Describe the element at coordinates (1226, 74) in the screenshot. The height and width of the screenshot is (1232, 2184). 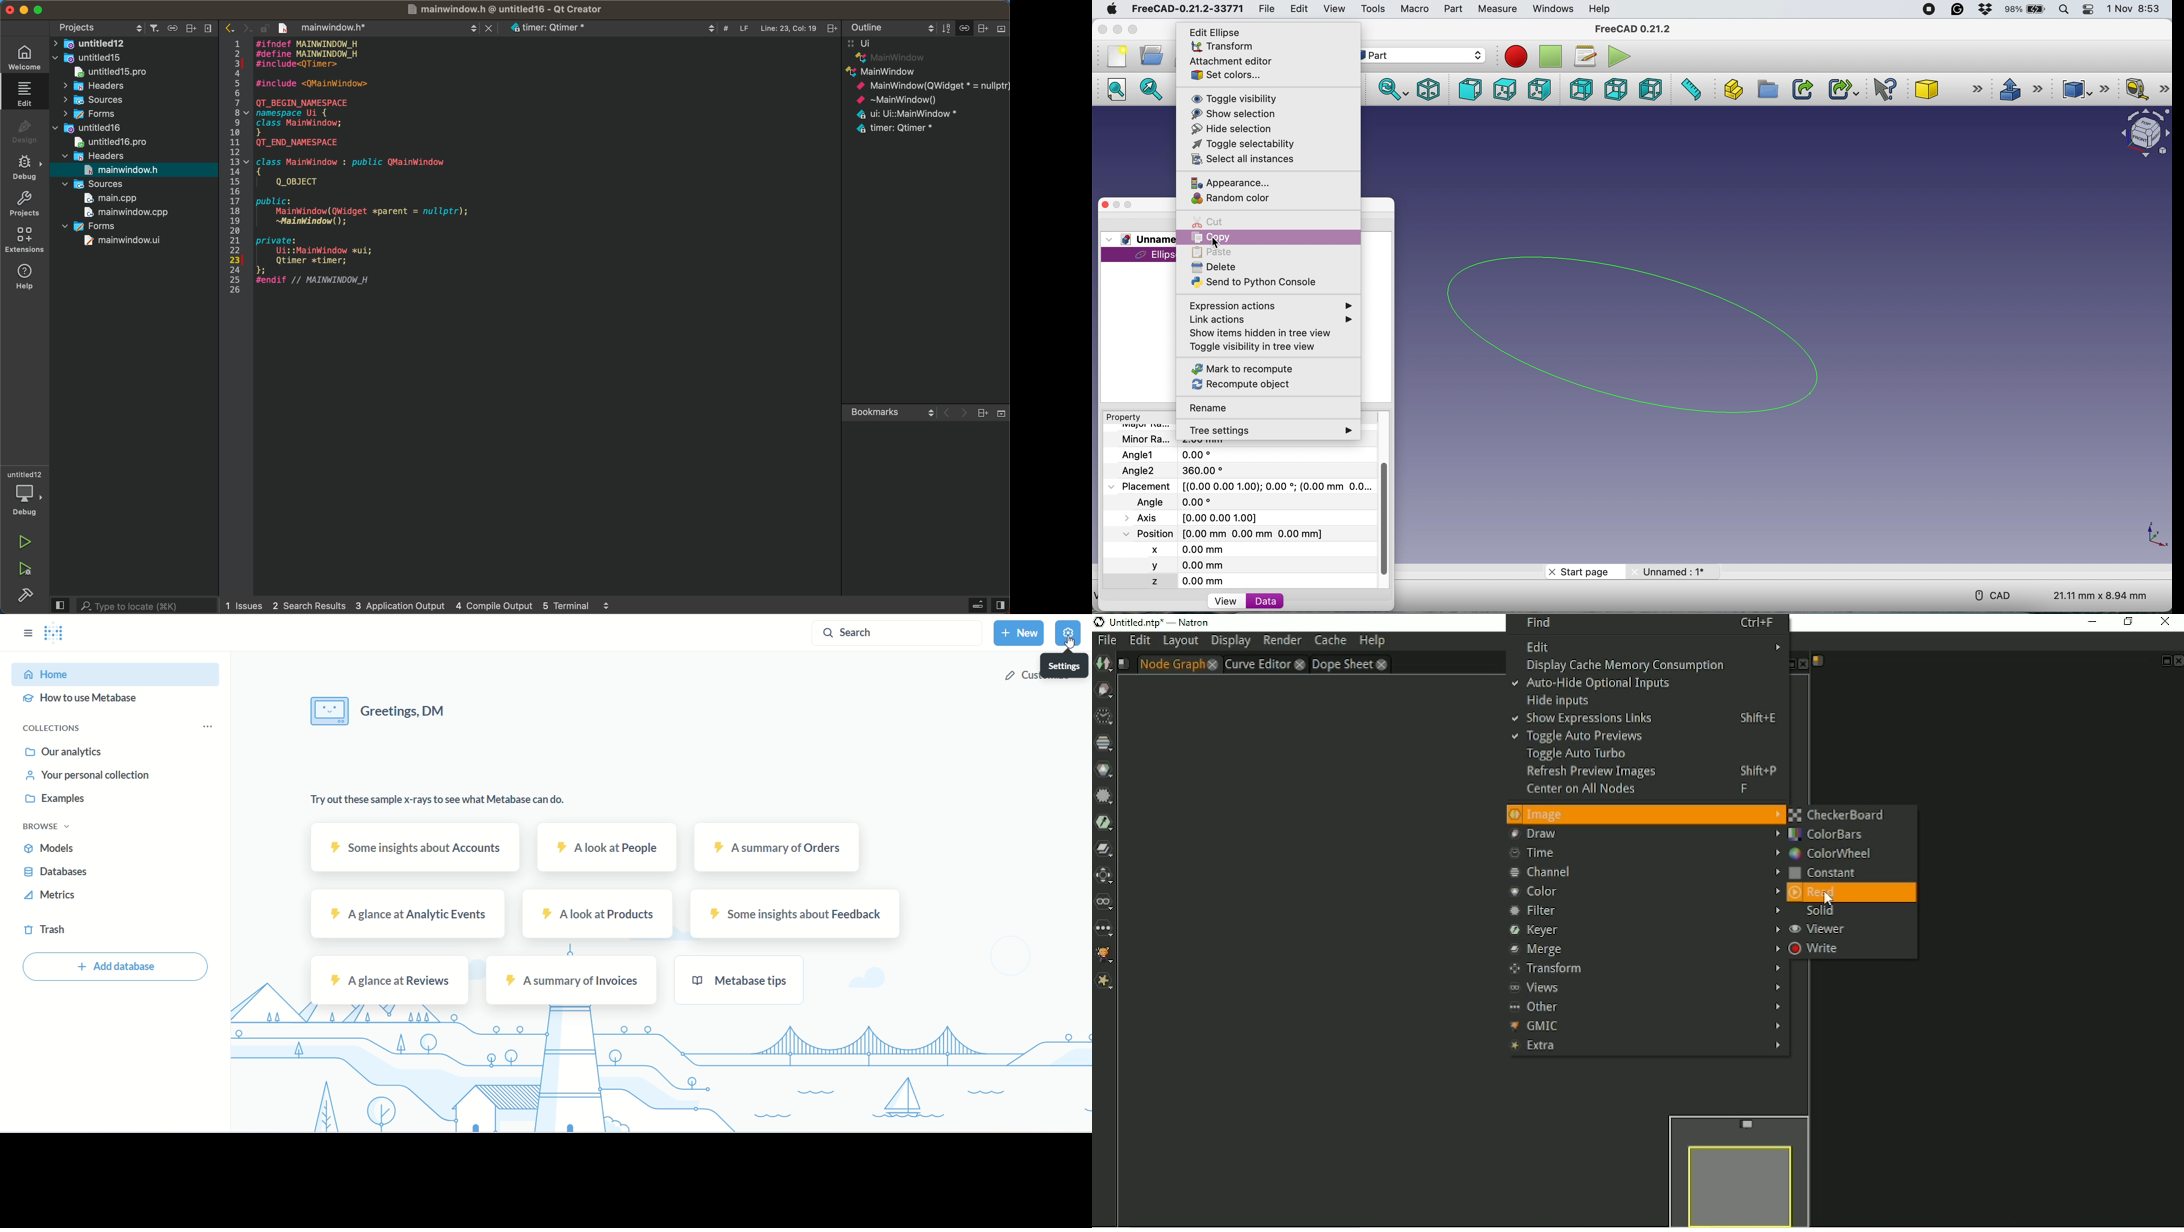
I see `set colors` at that location.